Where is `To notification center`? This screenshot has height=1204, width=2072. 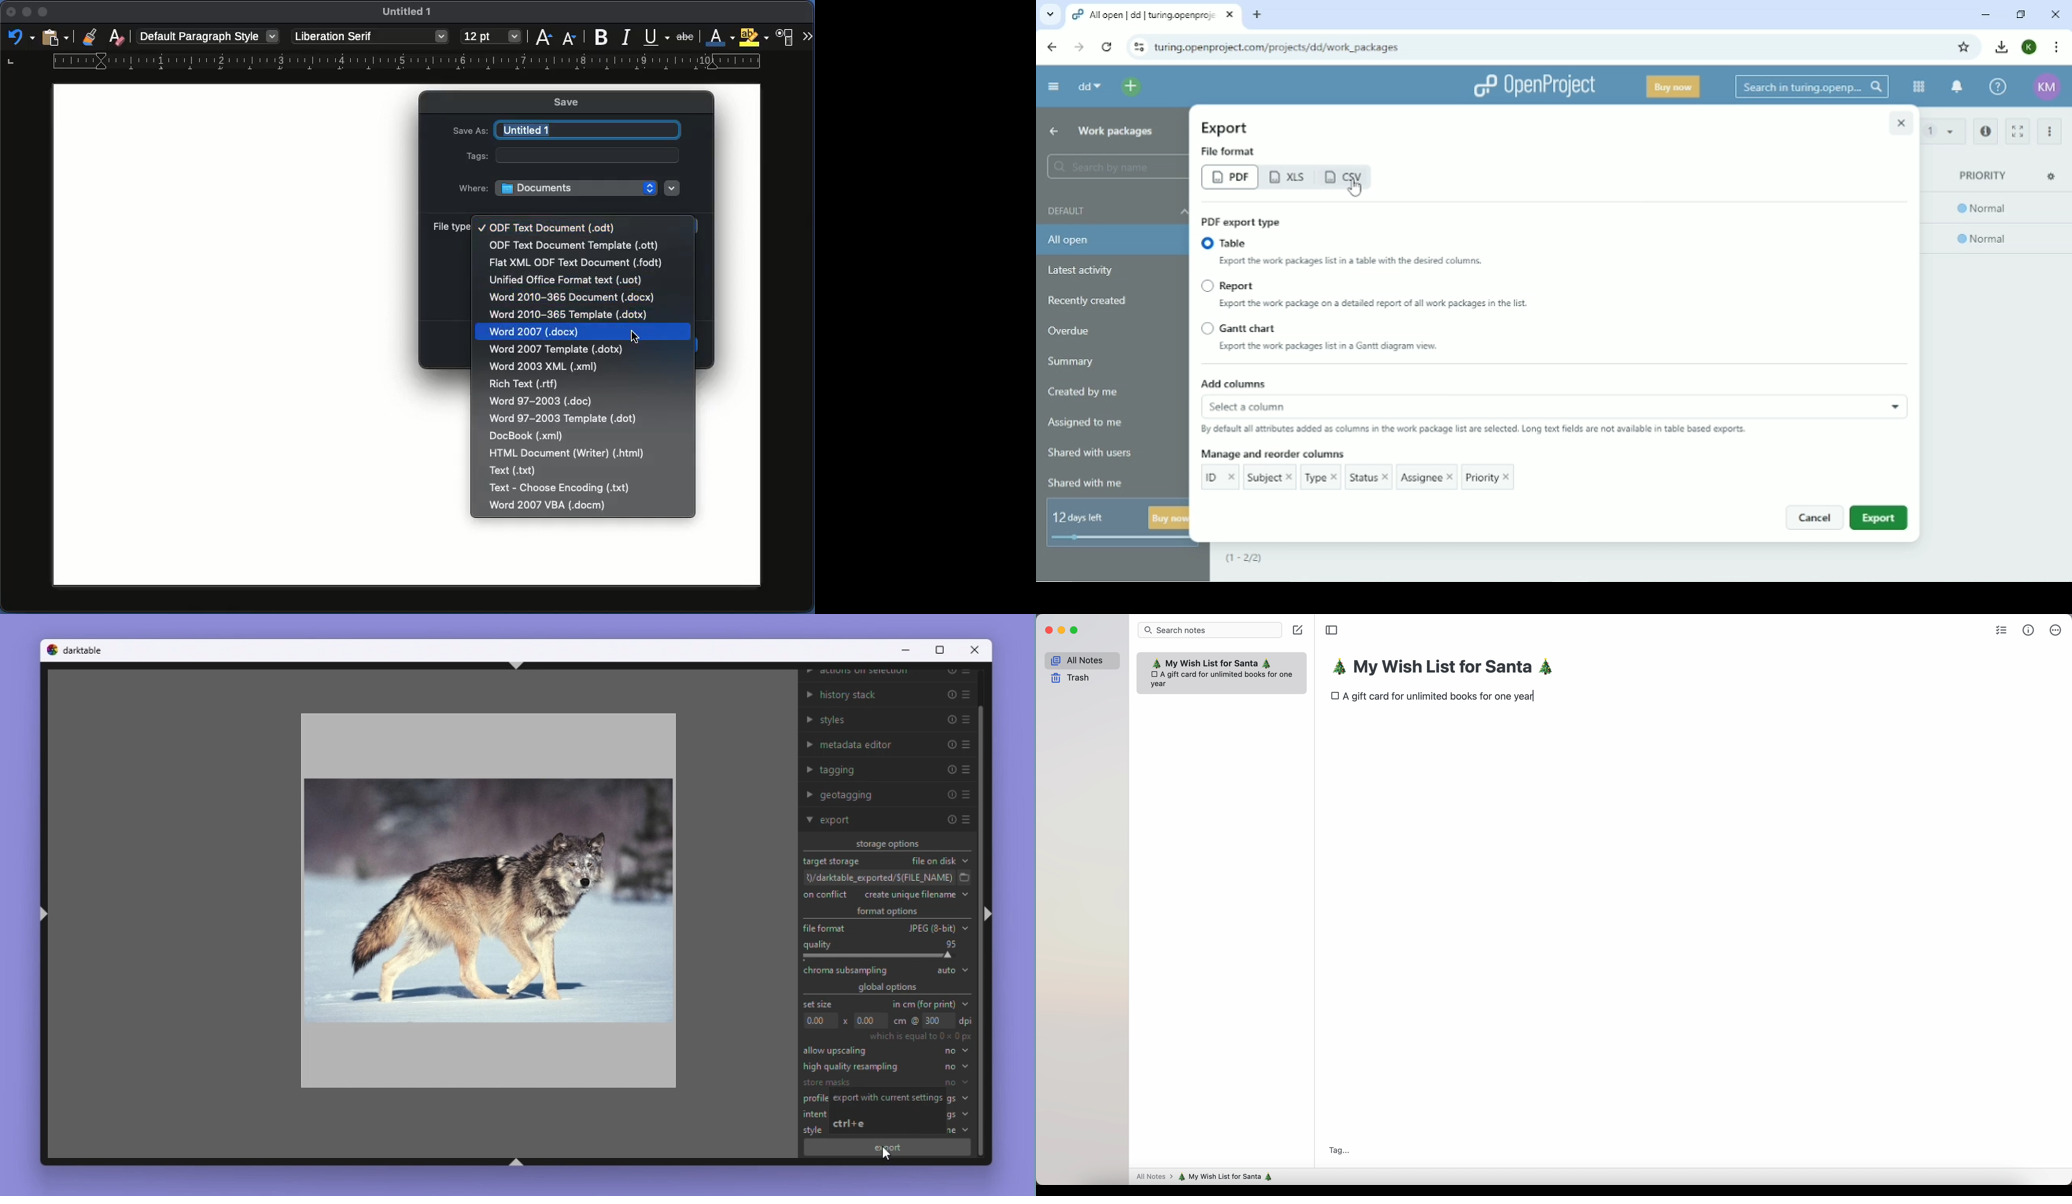
To notification center is located at coordinates (1956, 87).